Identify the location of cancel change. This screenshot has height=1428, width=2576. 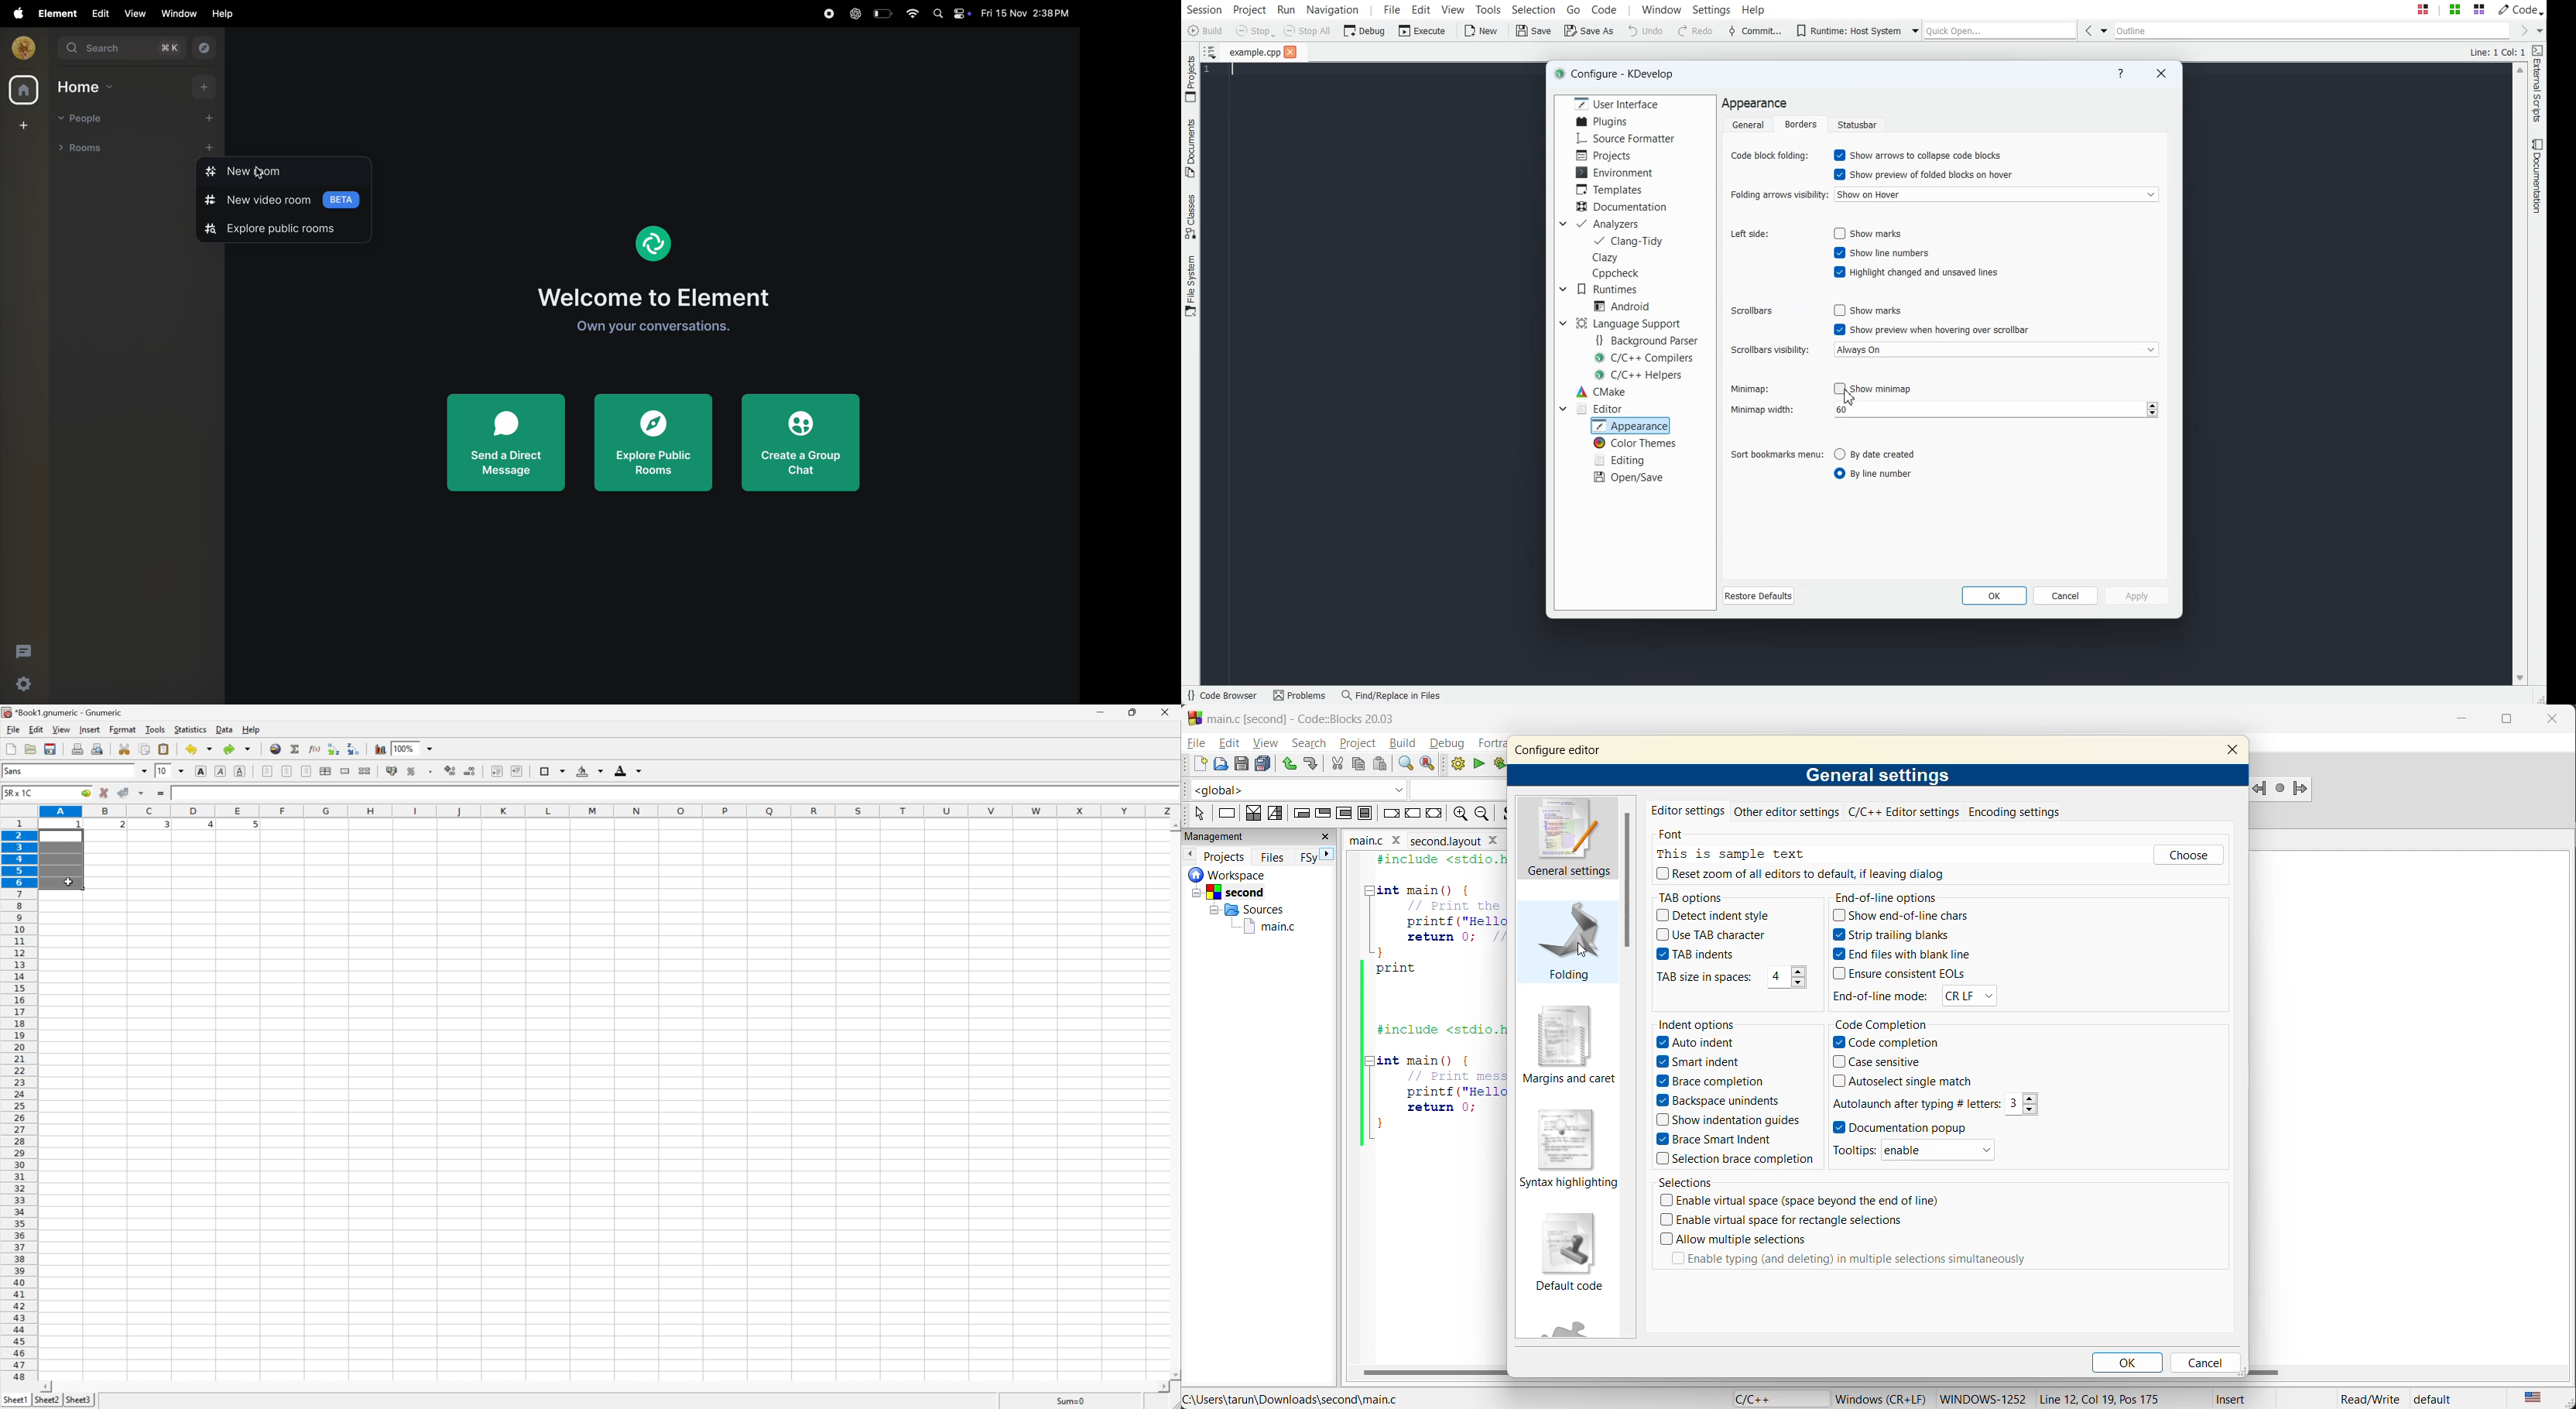
(104, 793).